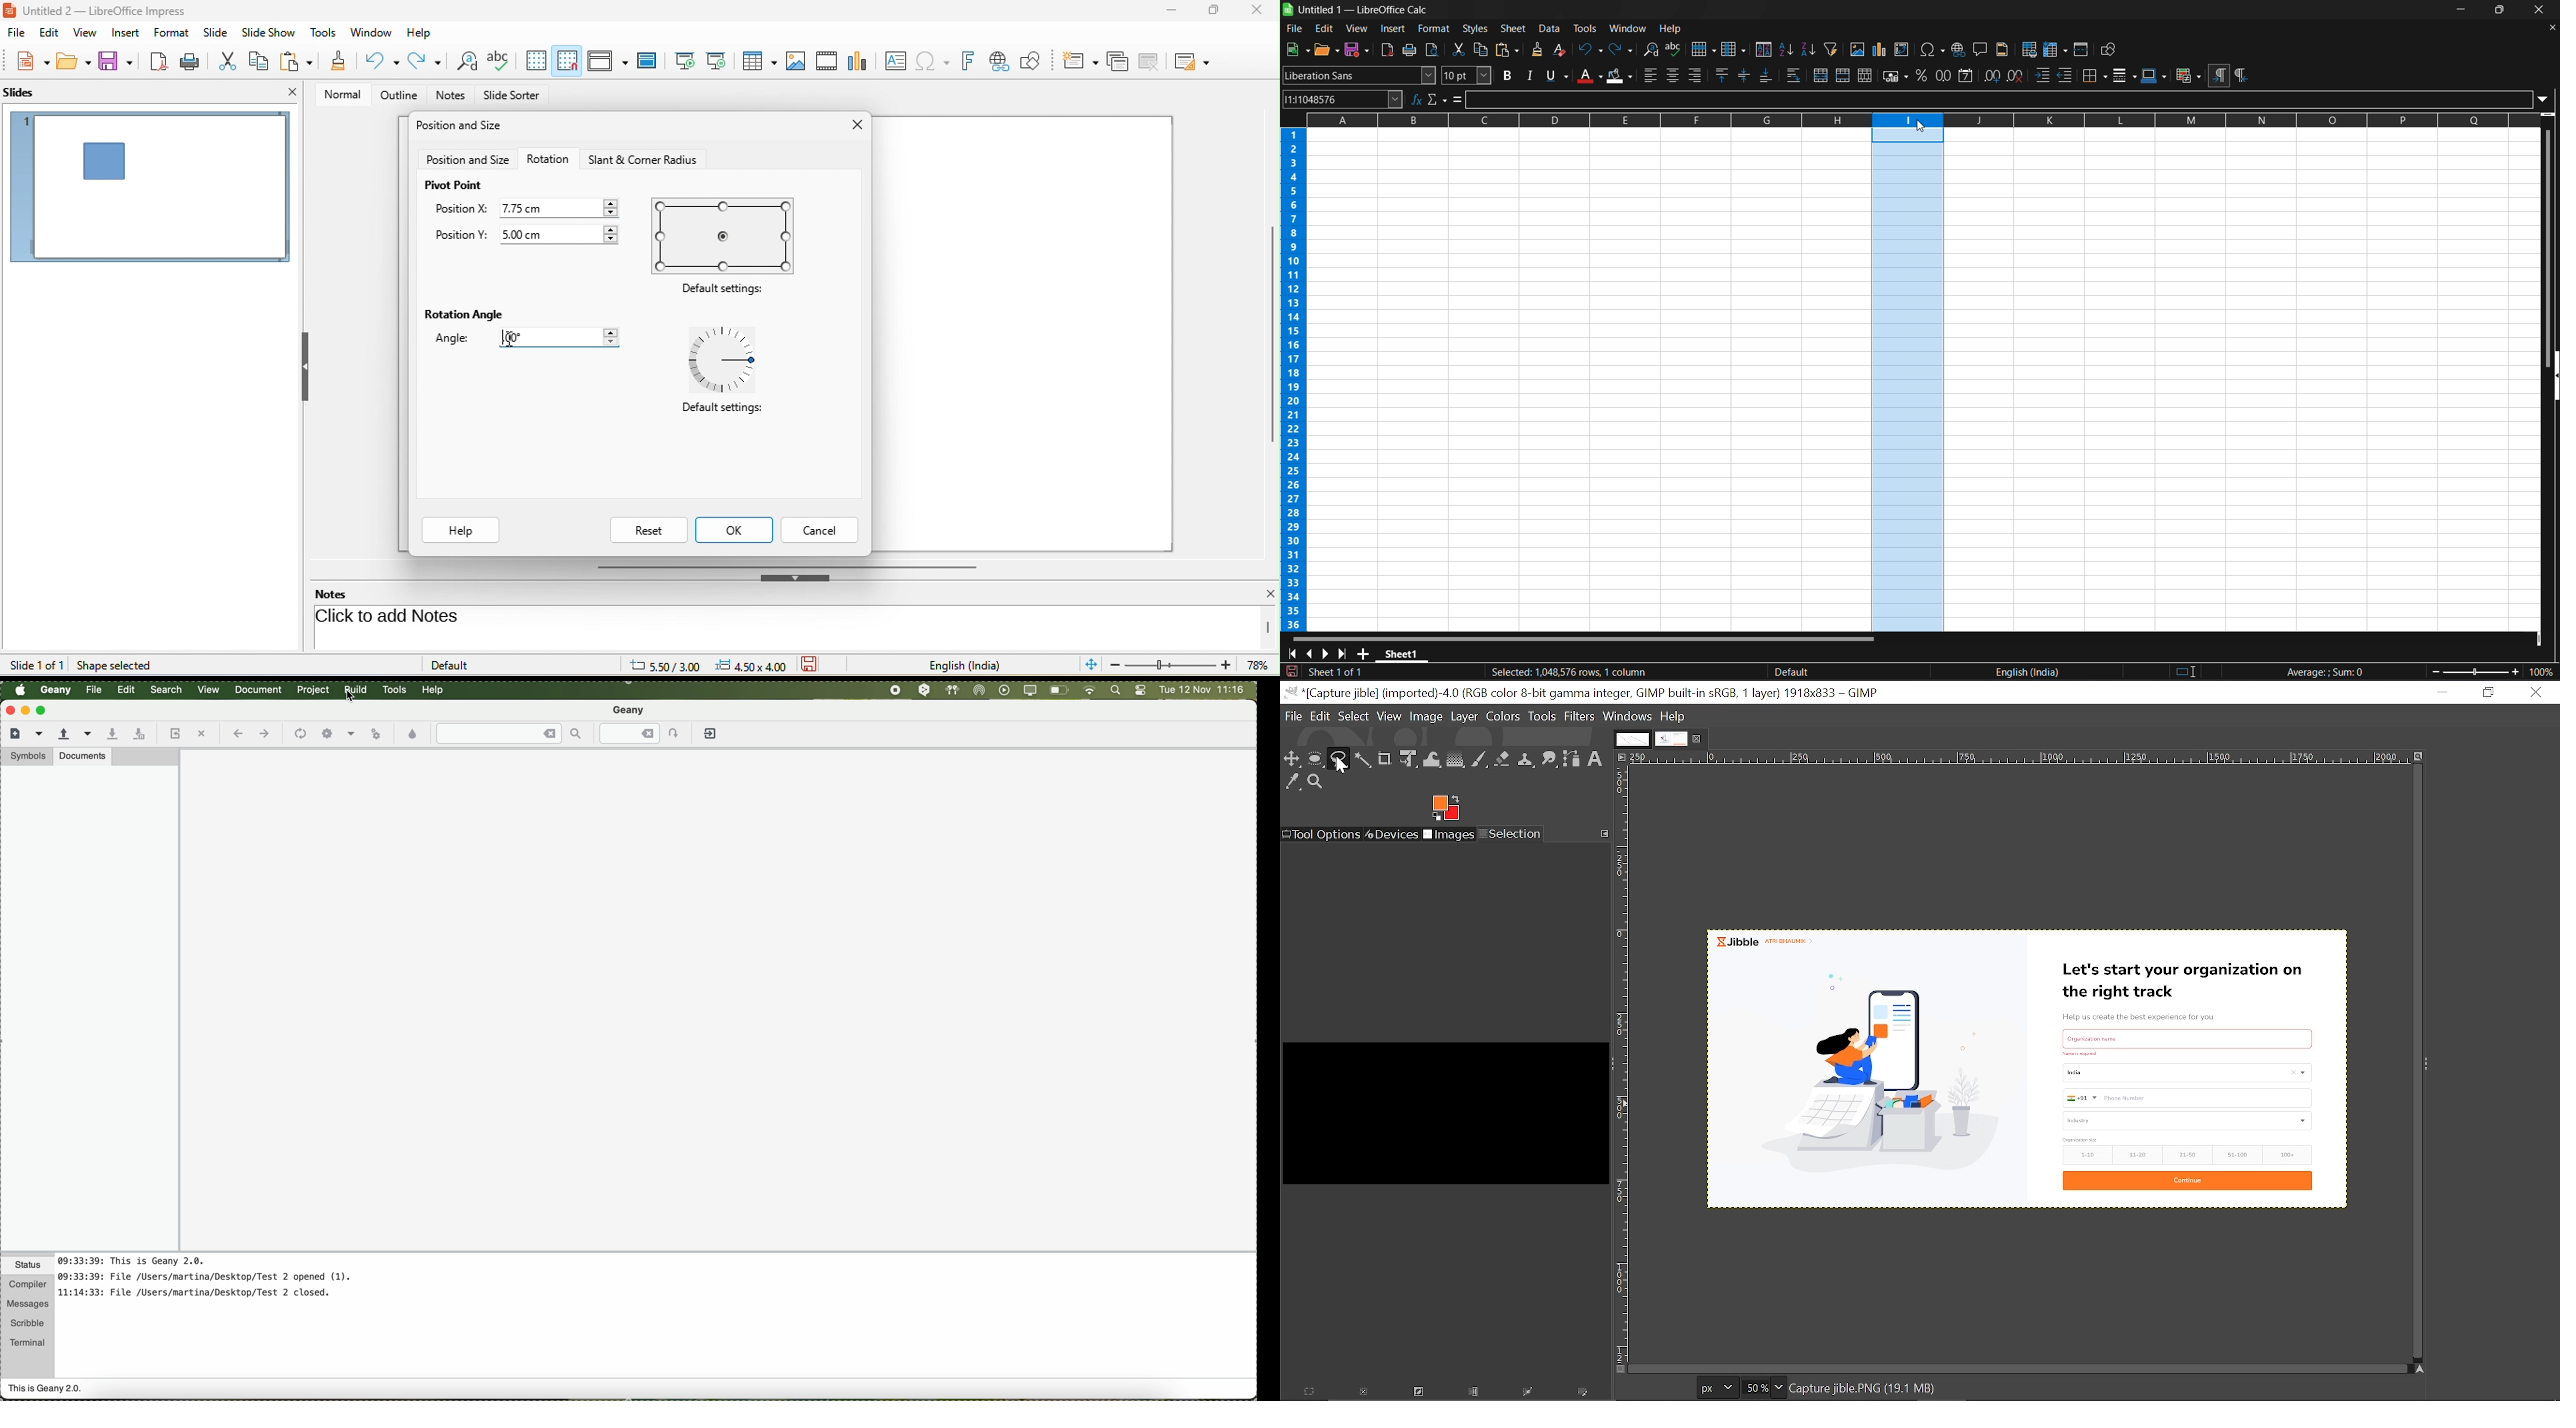 This screenshot has height=1428, width=2576. What do you see at coordinates (351, 735) in the screenshot?
I see `icon` at bounding box center [351, 735].